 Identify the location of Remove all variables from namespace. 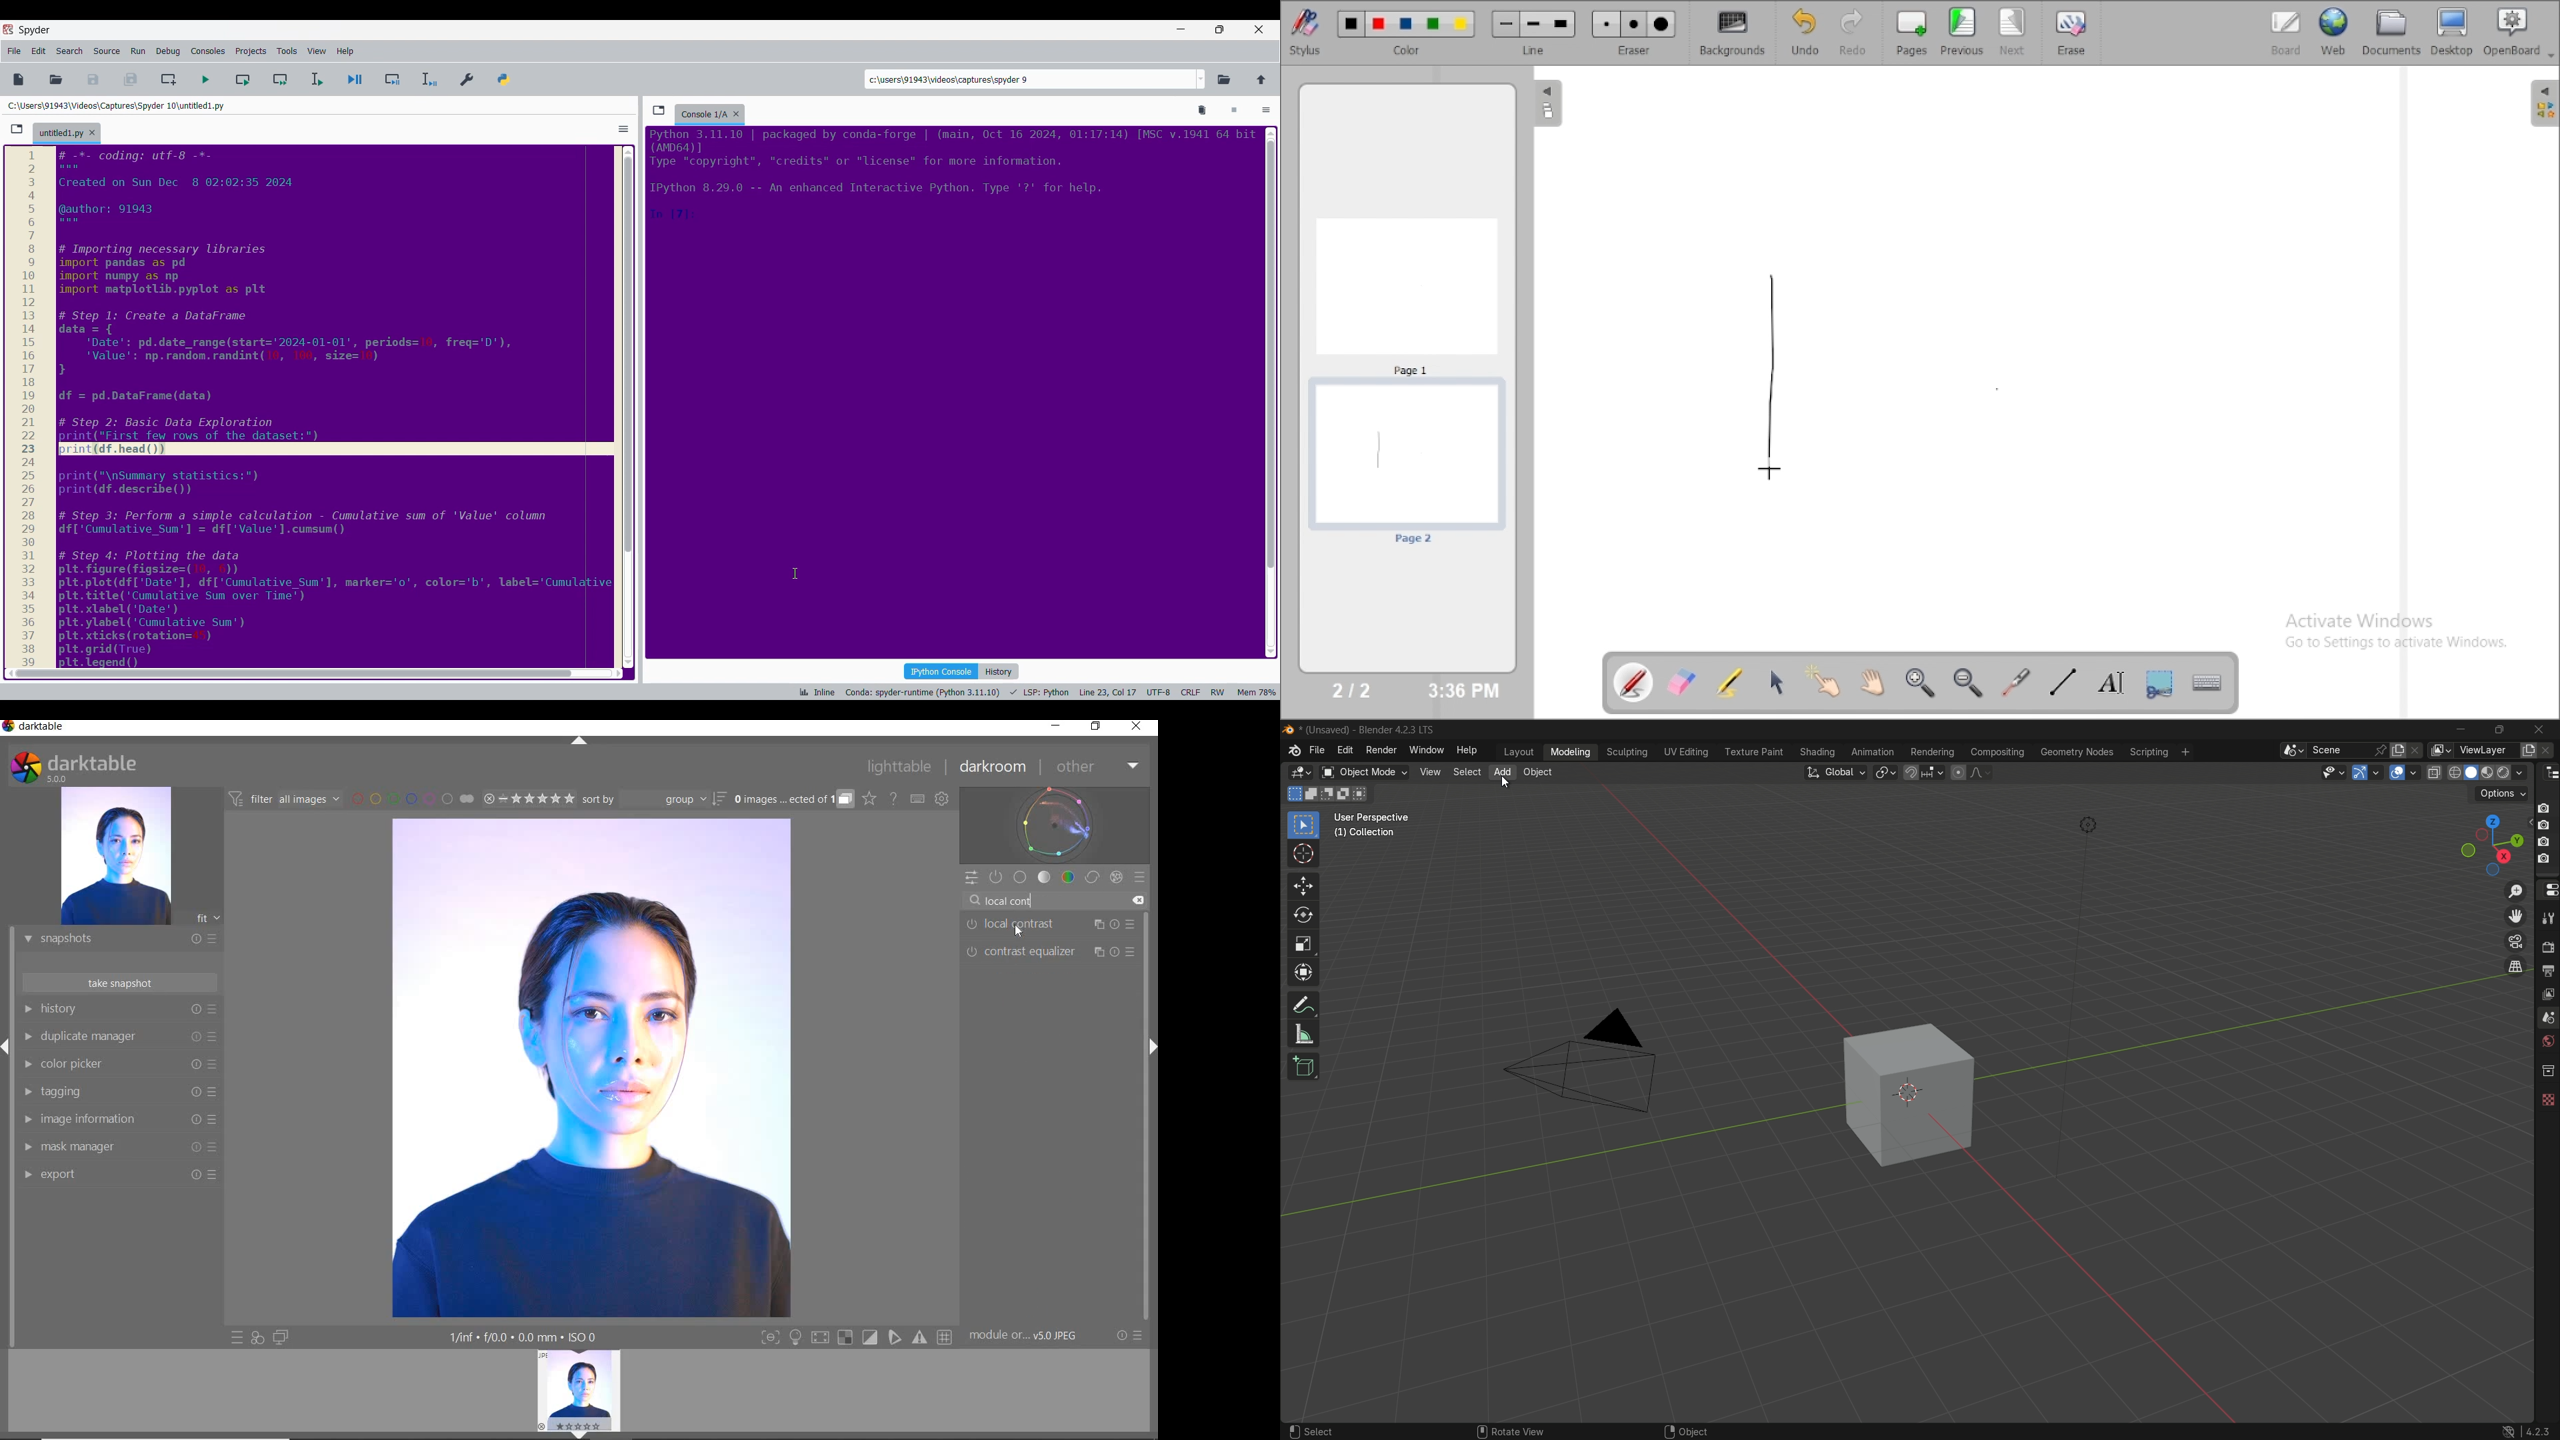
(1203, 111).